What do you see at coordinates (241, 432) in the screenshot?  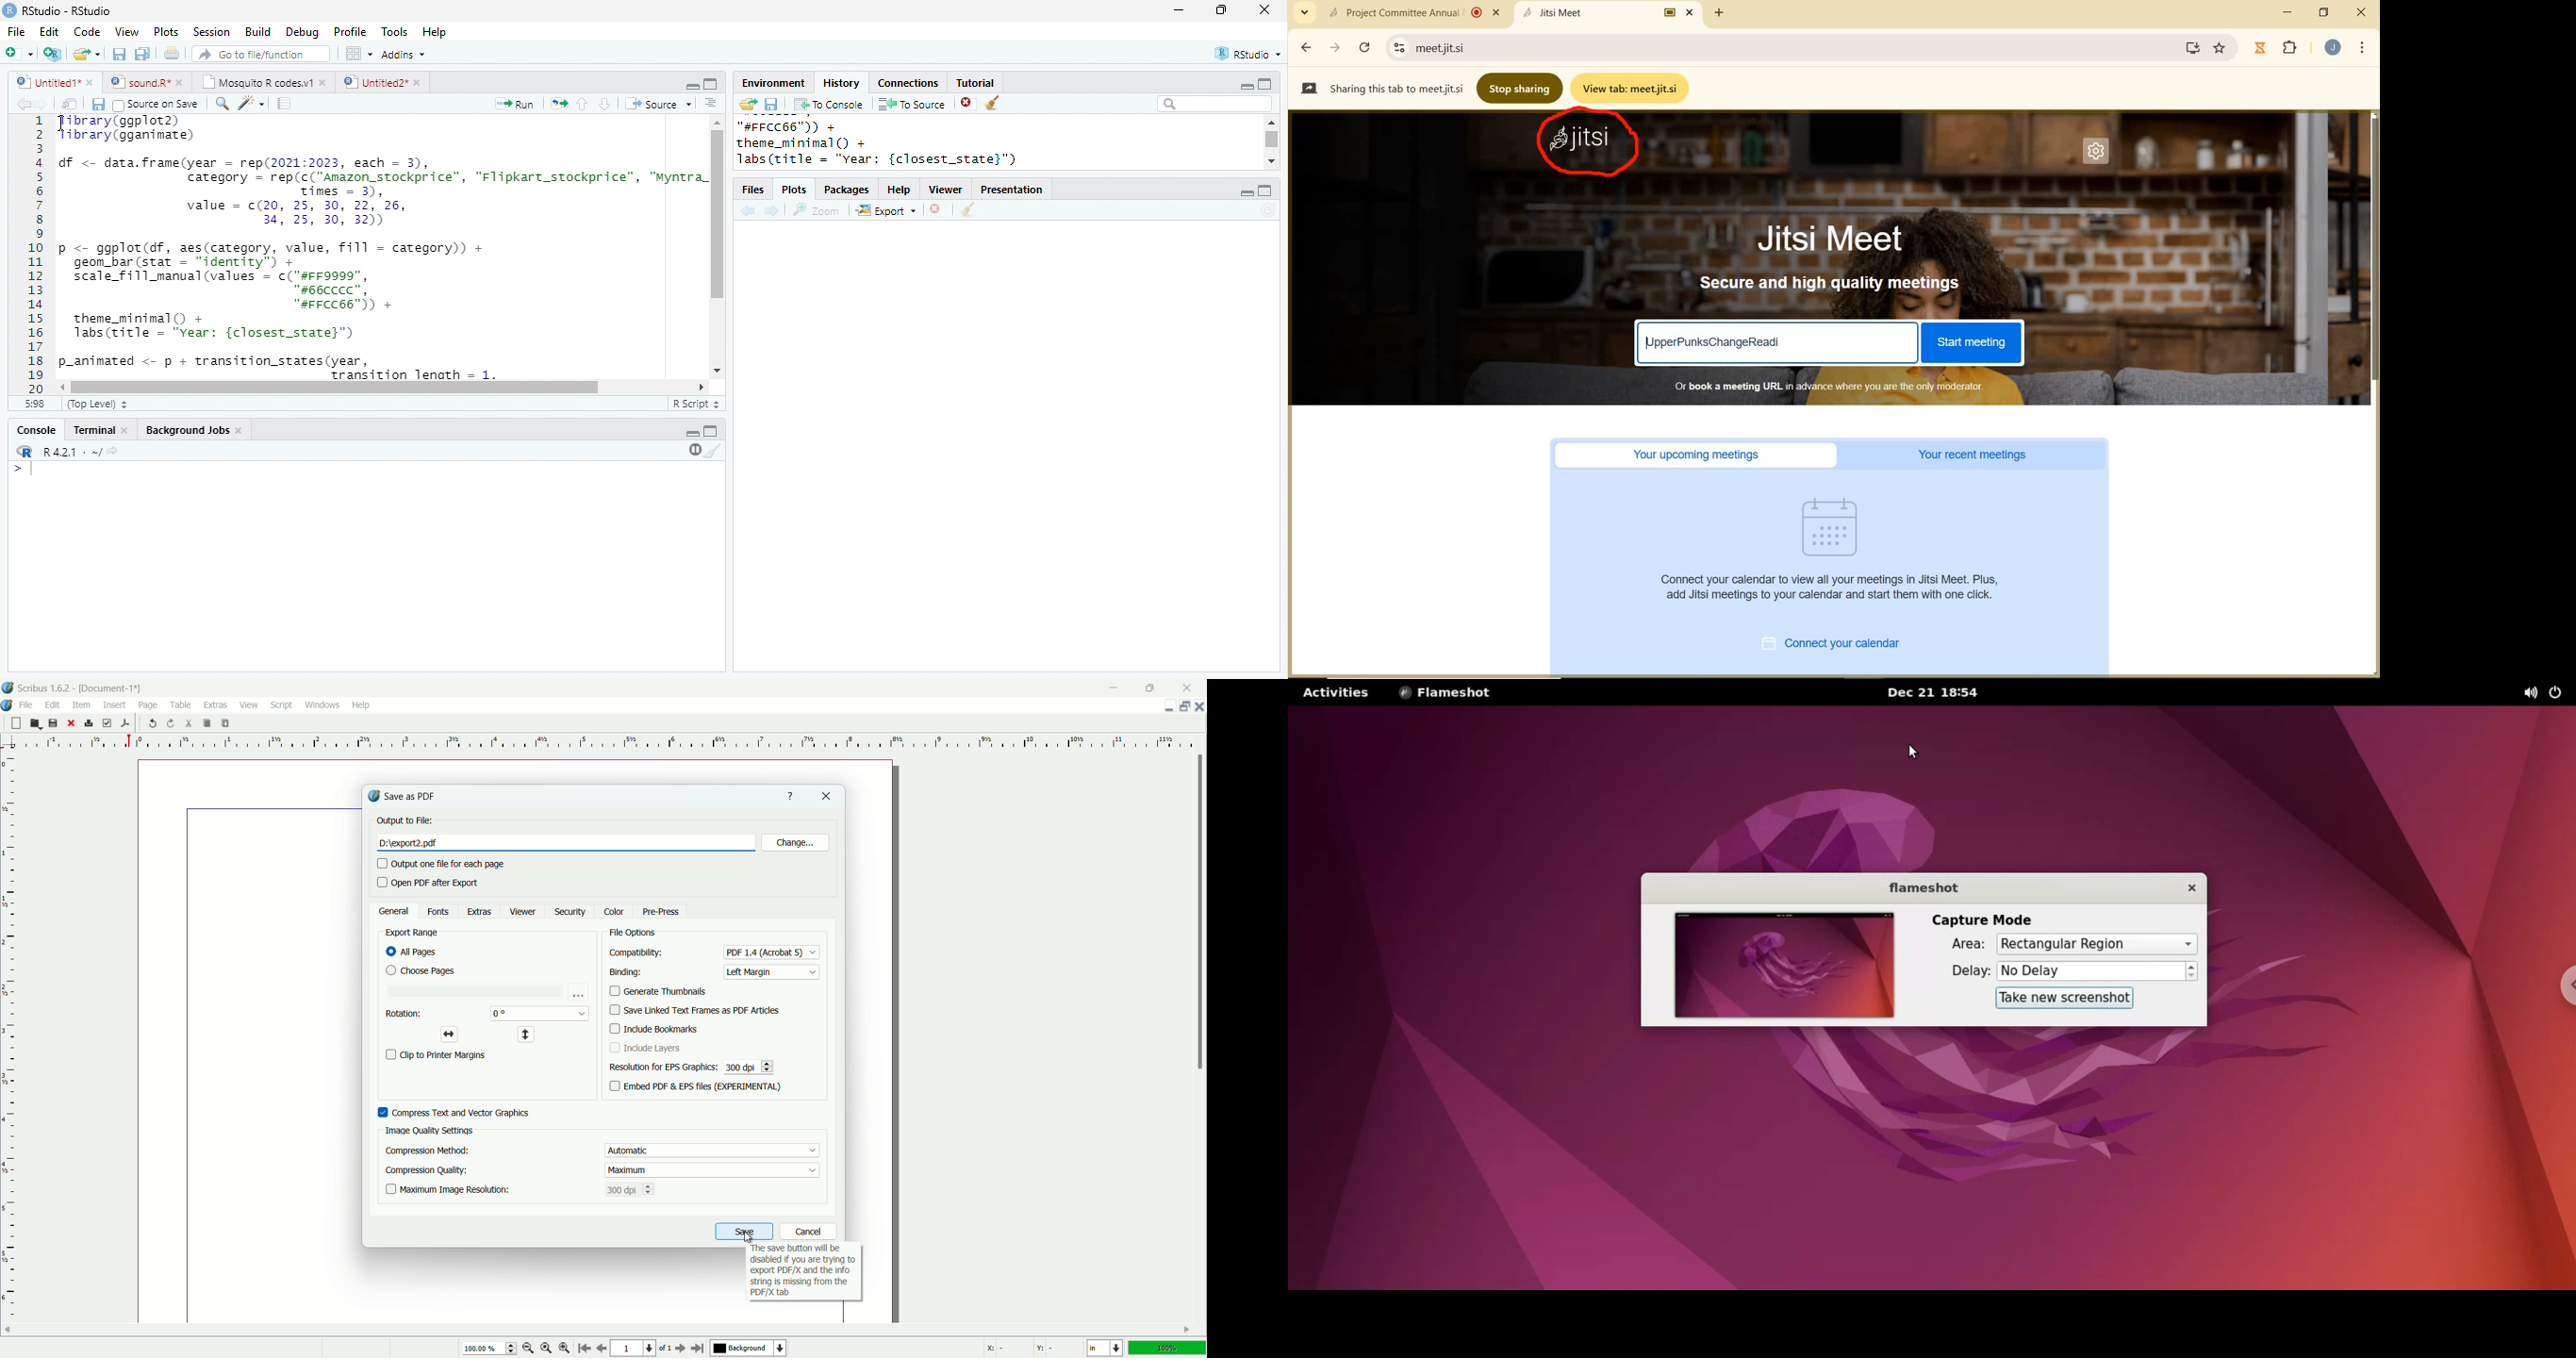 I see `close` at bounding box center [241, 432].